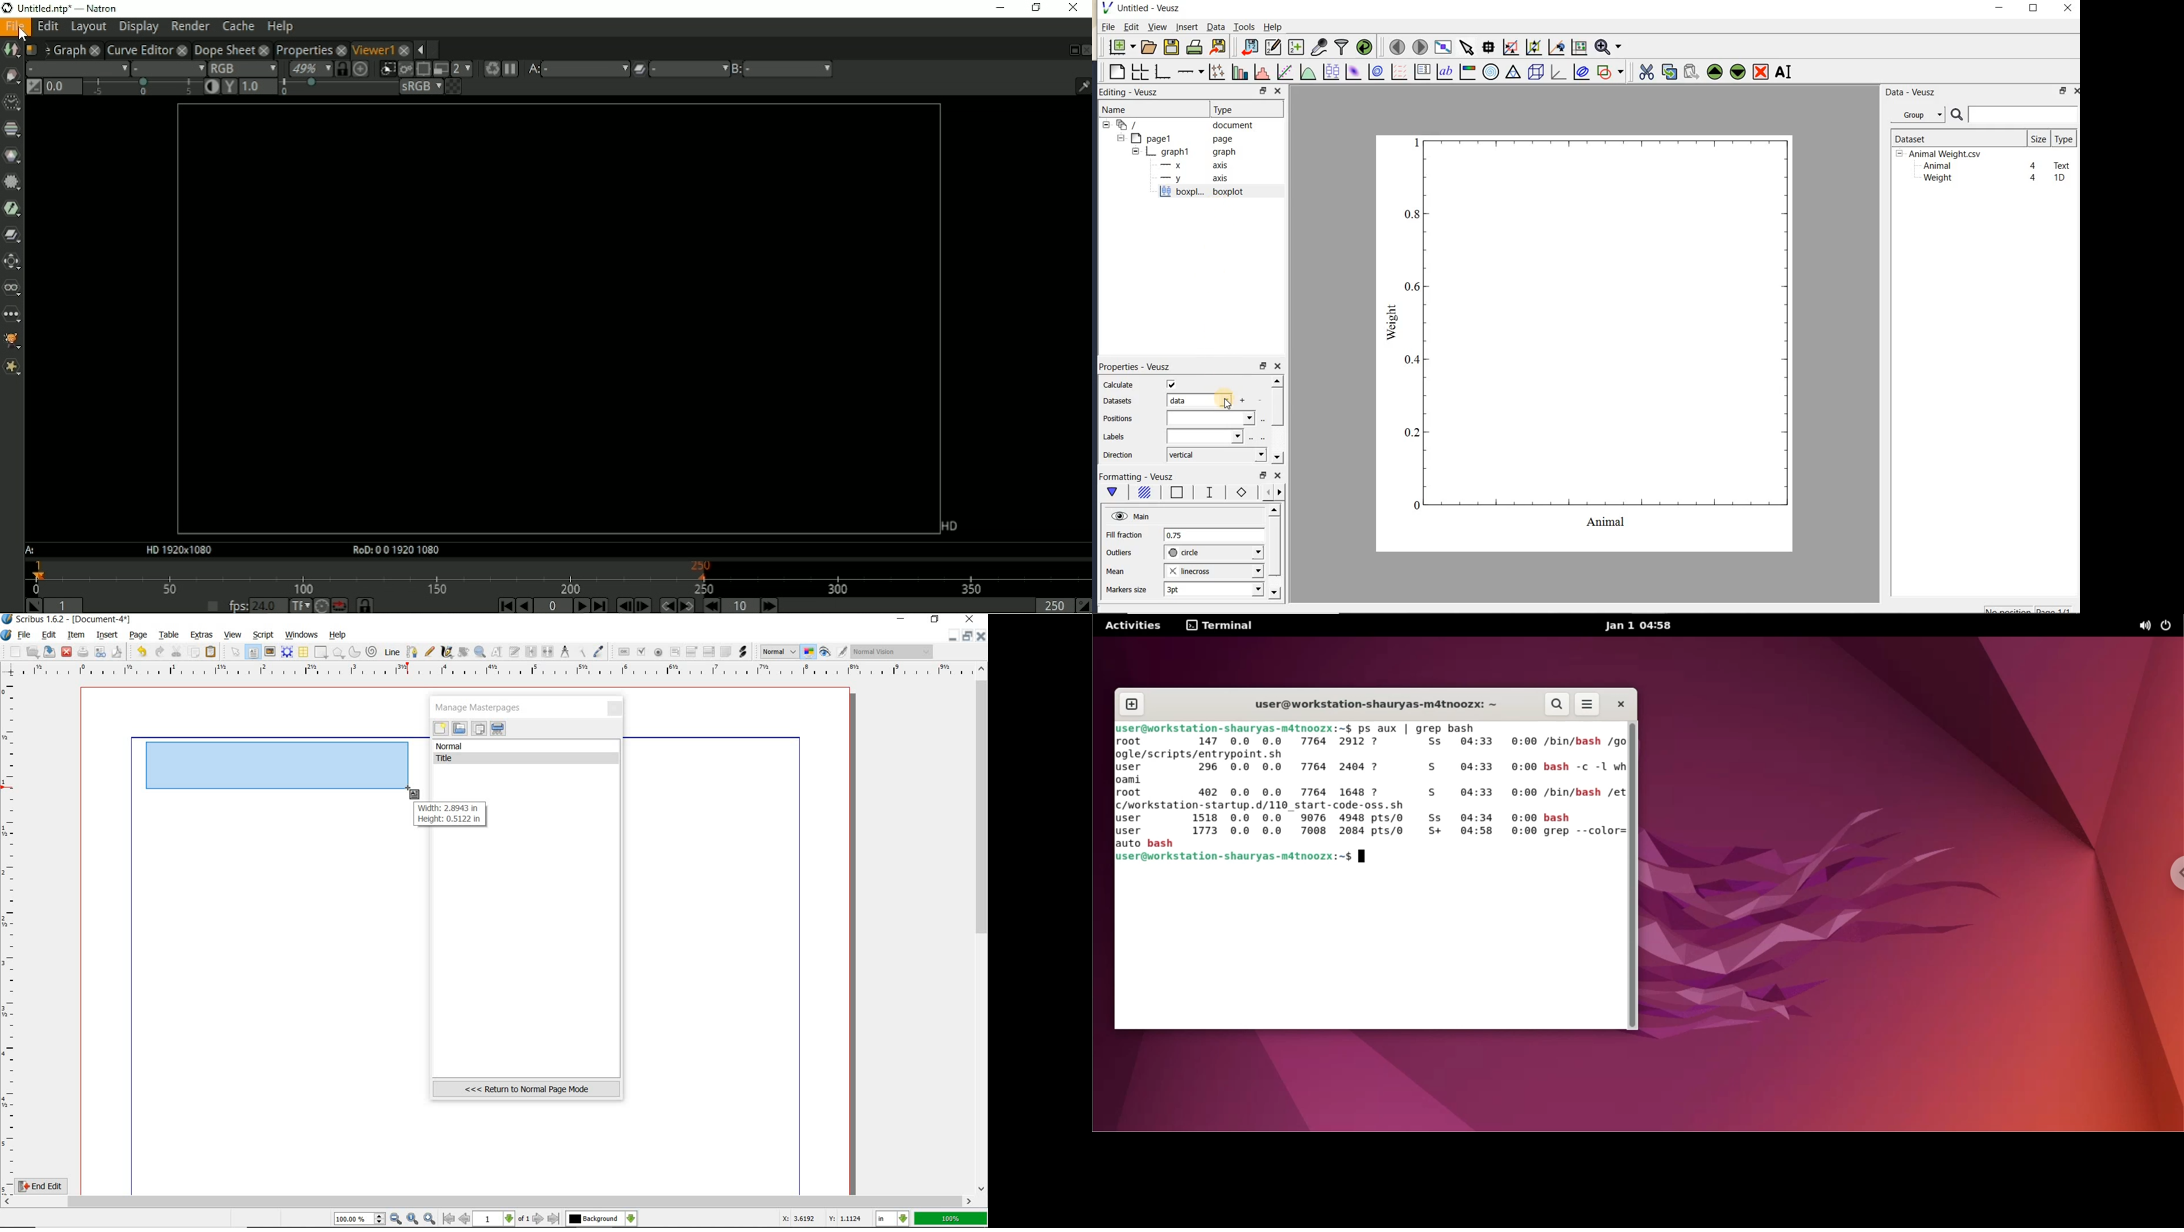 Image resolution: width=2184 pixels, height=1232 pixels. Describe the element at coordinates (1444, 73) in the screenshot. I see `text label` at that location.